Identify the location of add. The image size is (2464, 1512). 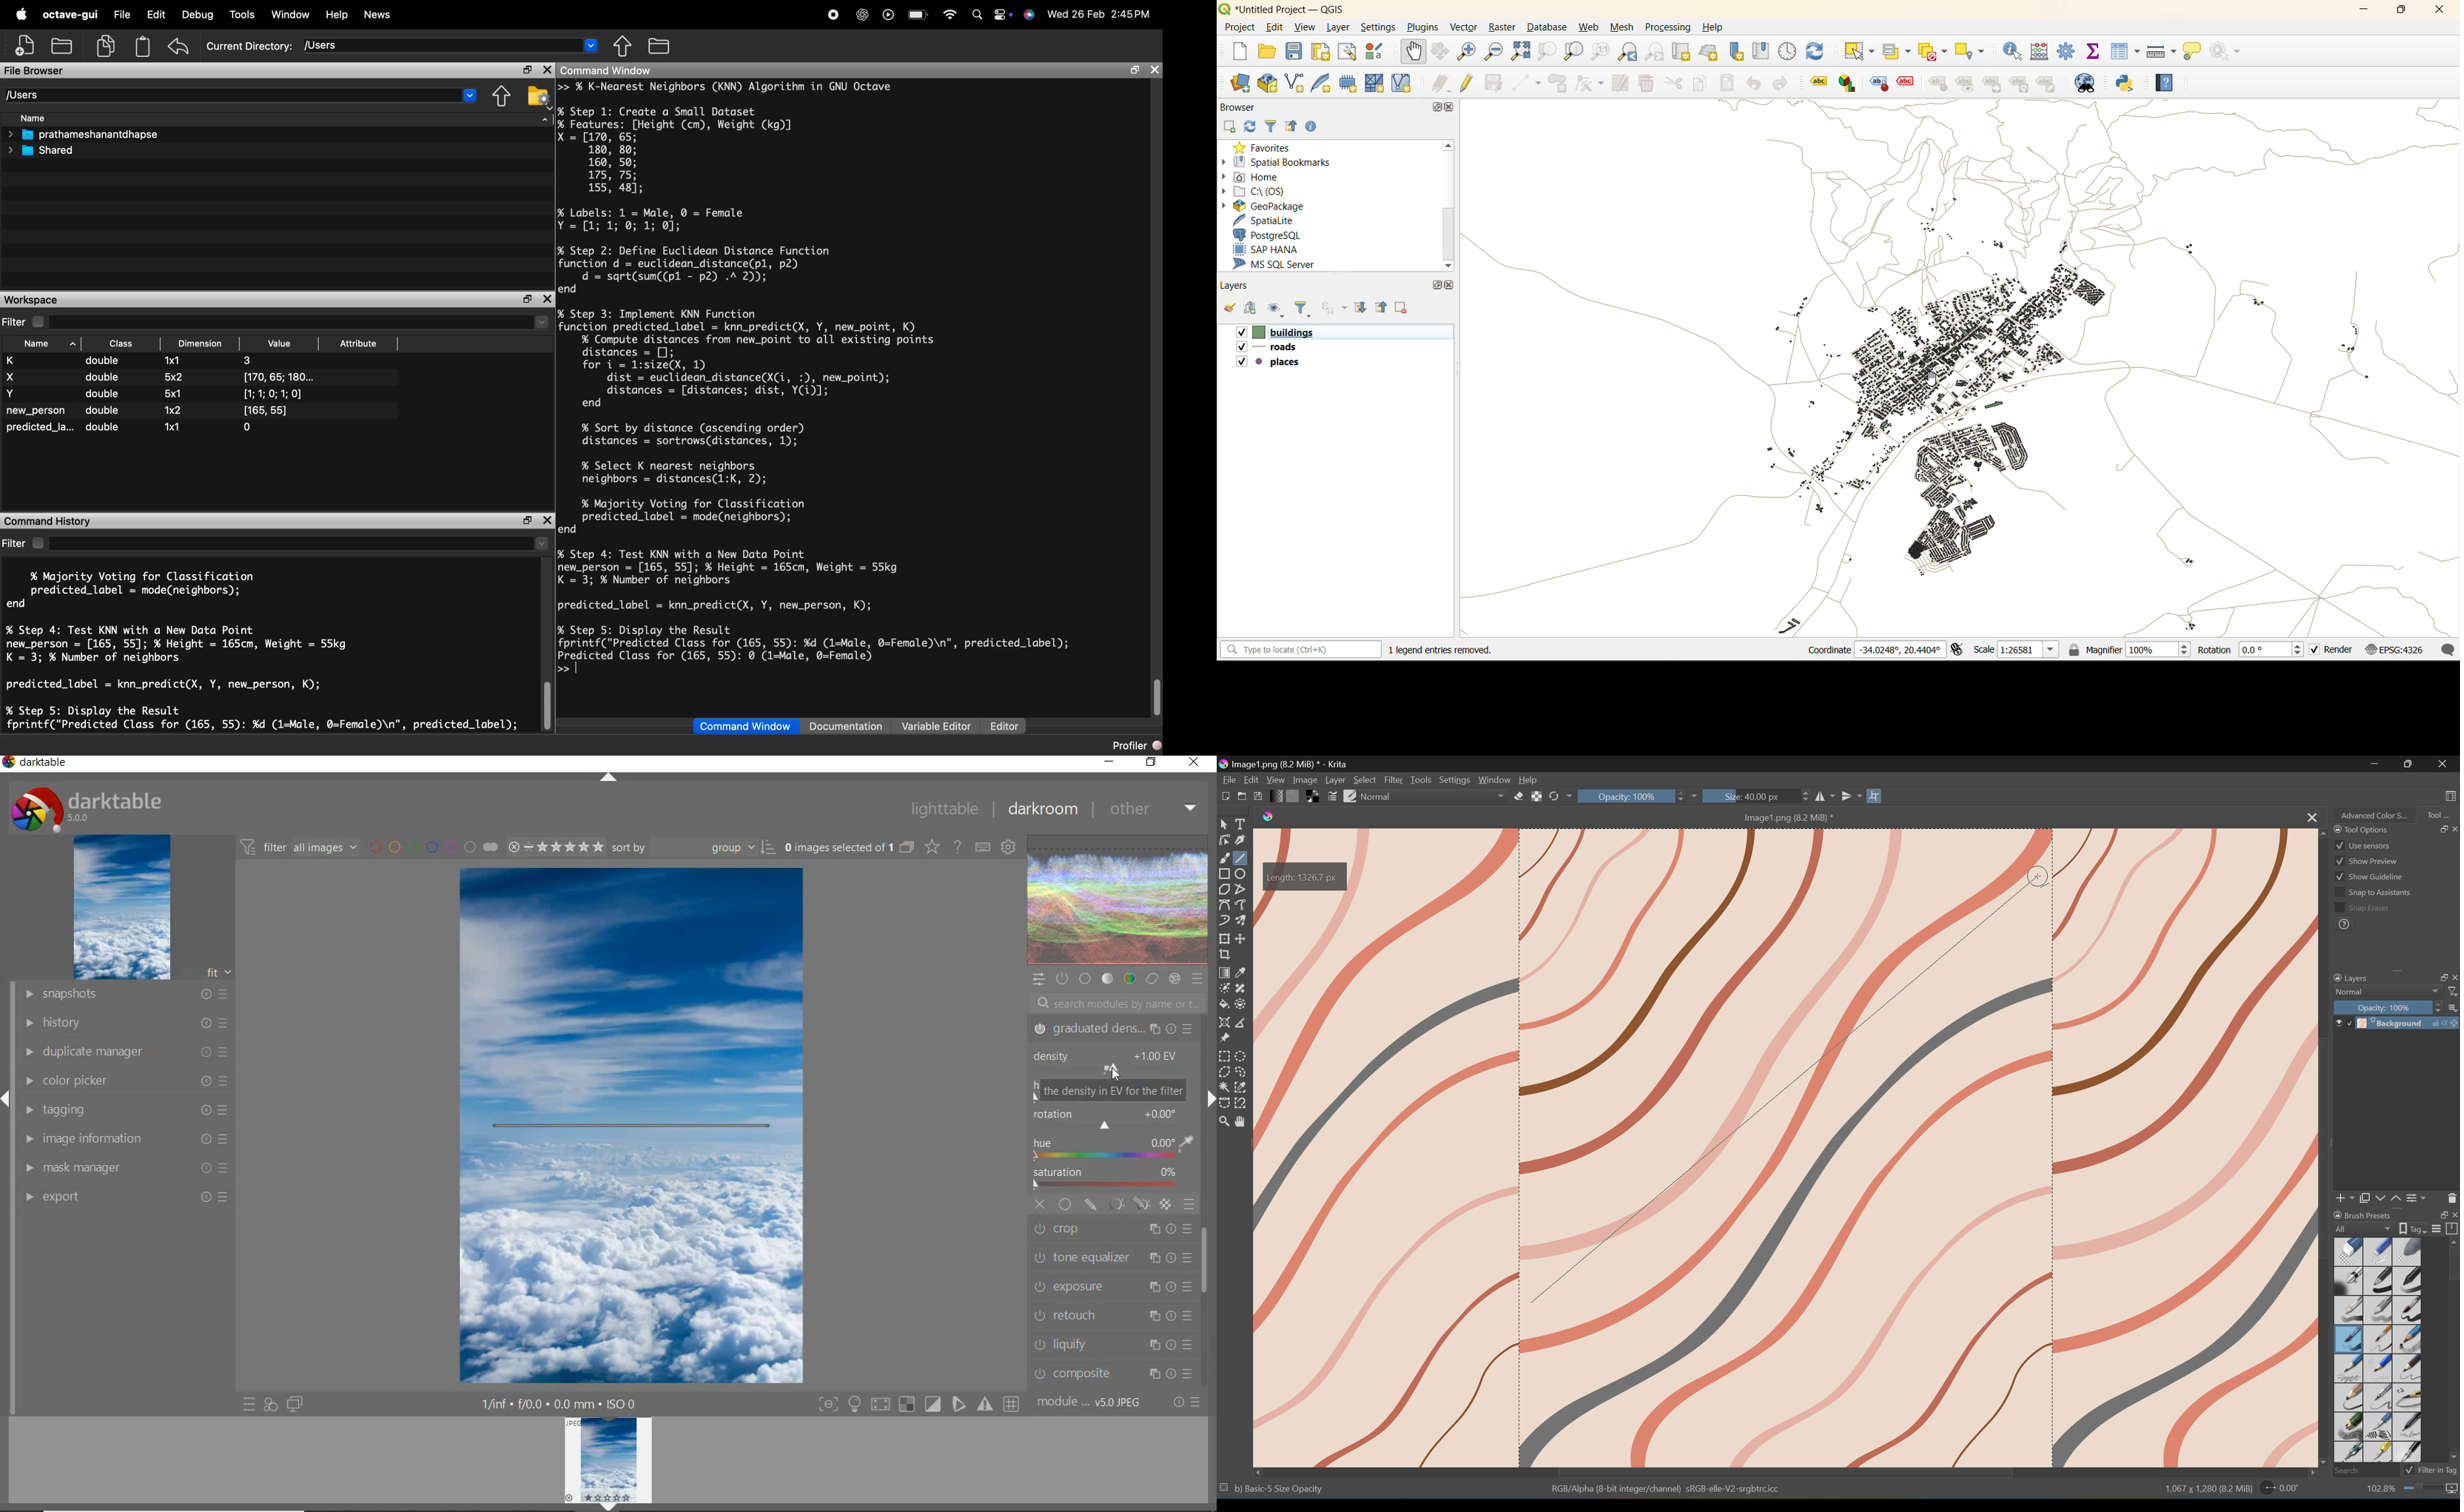
(1228, 127).